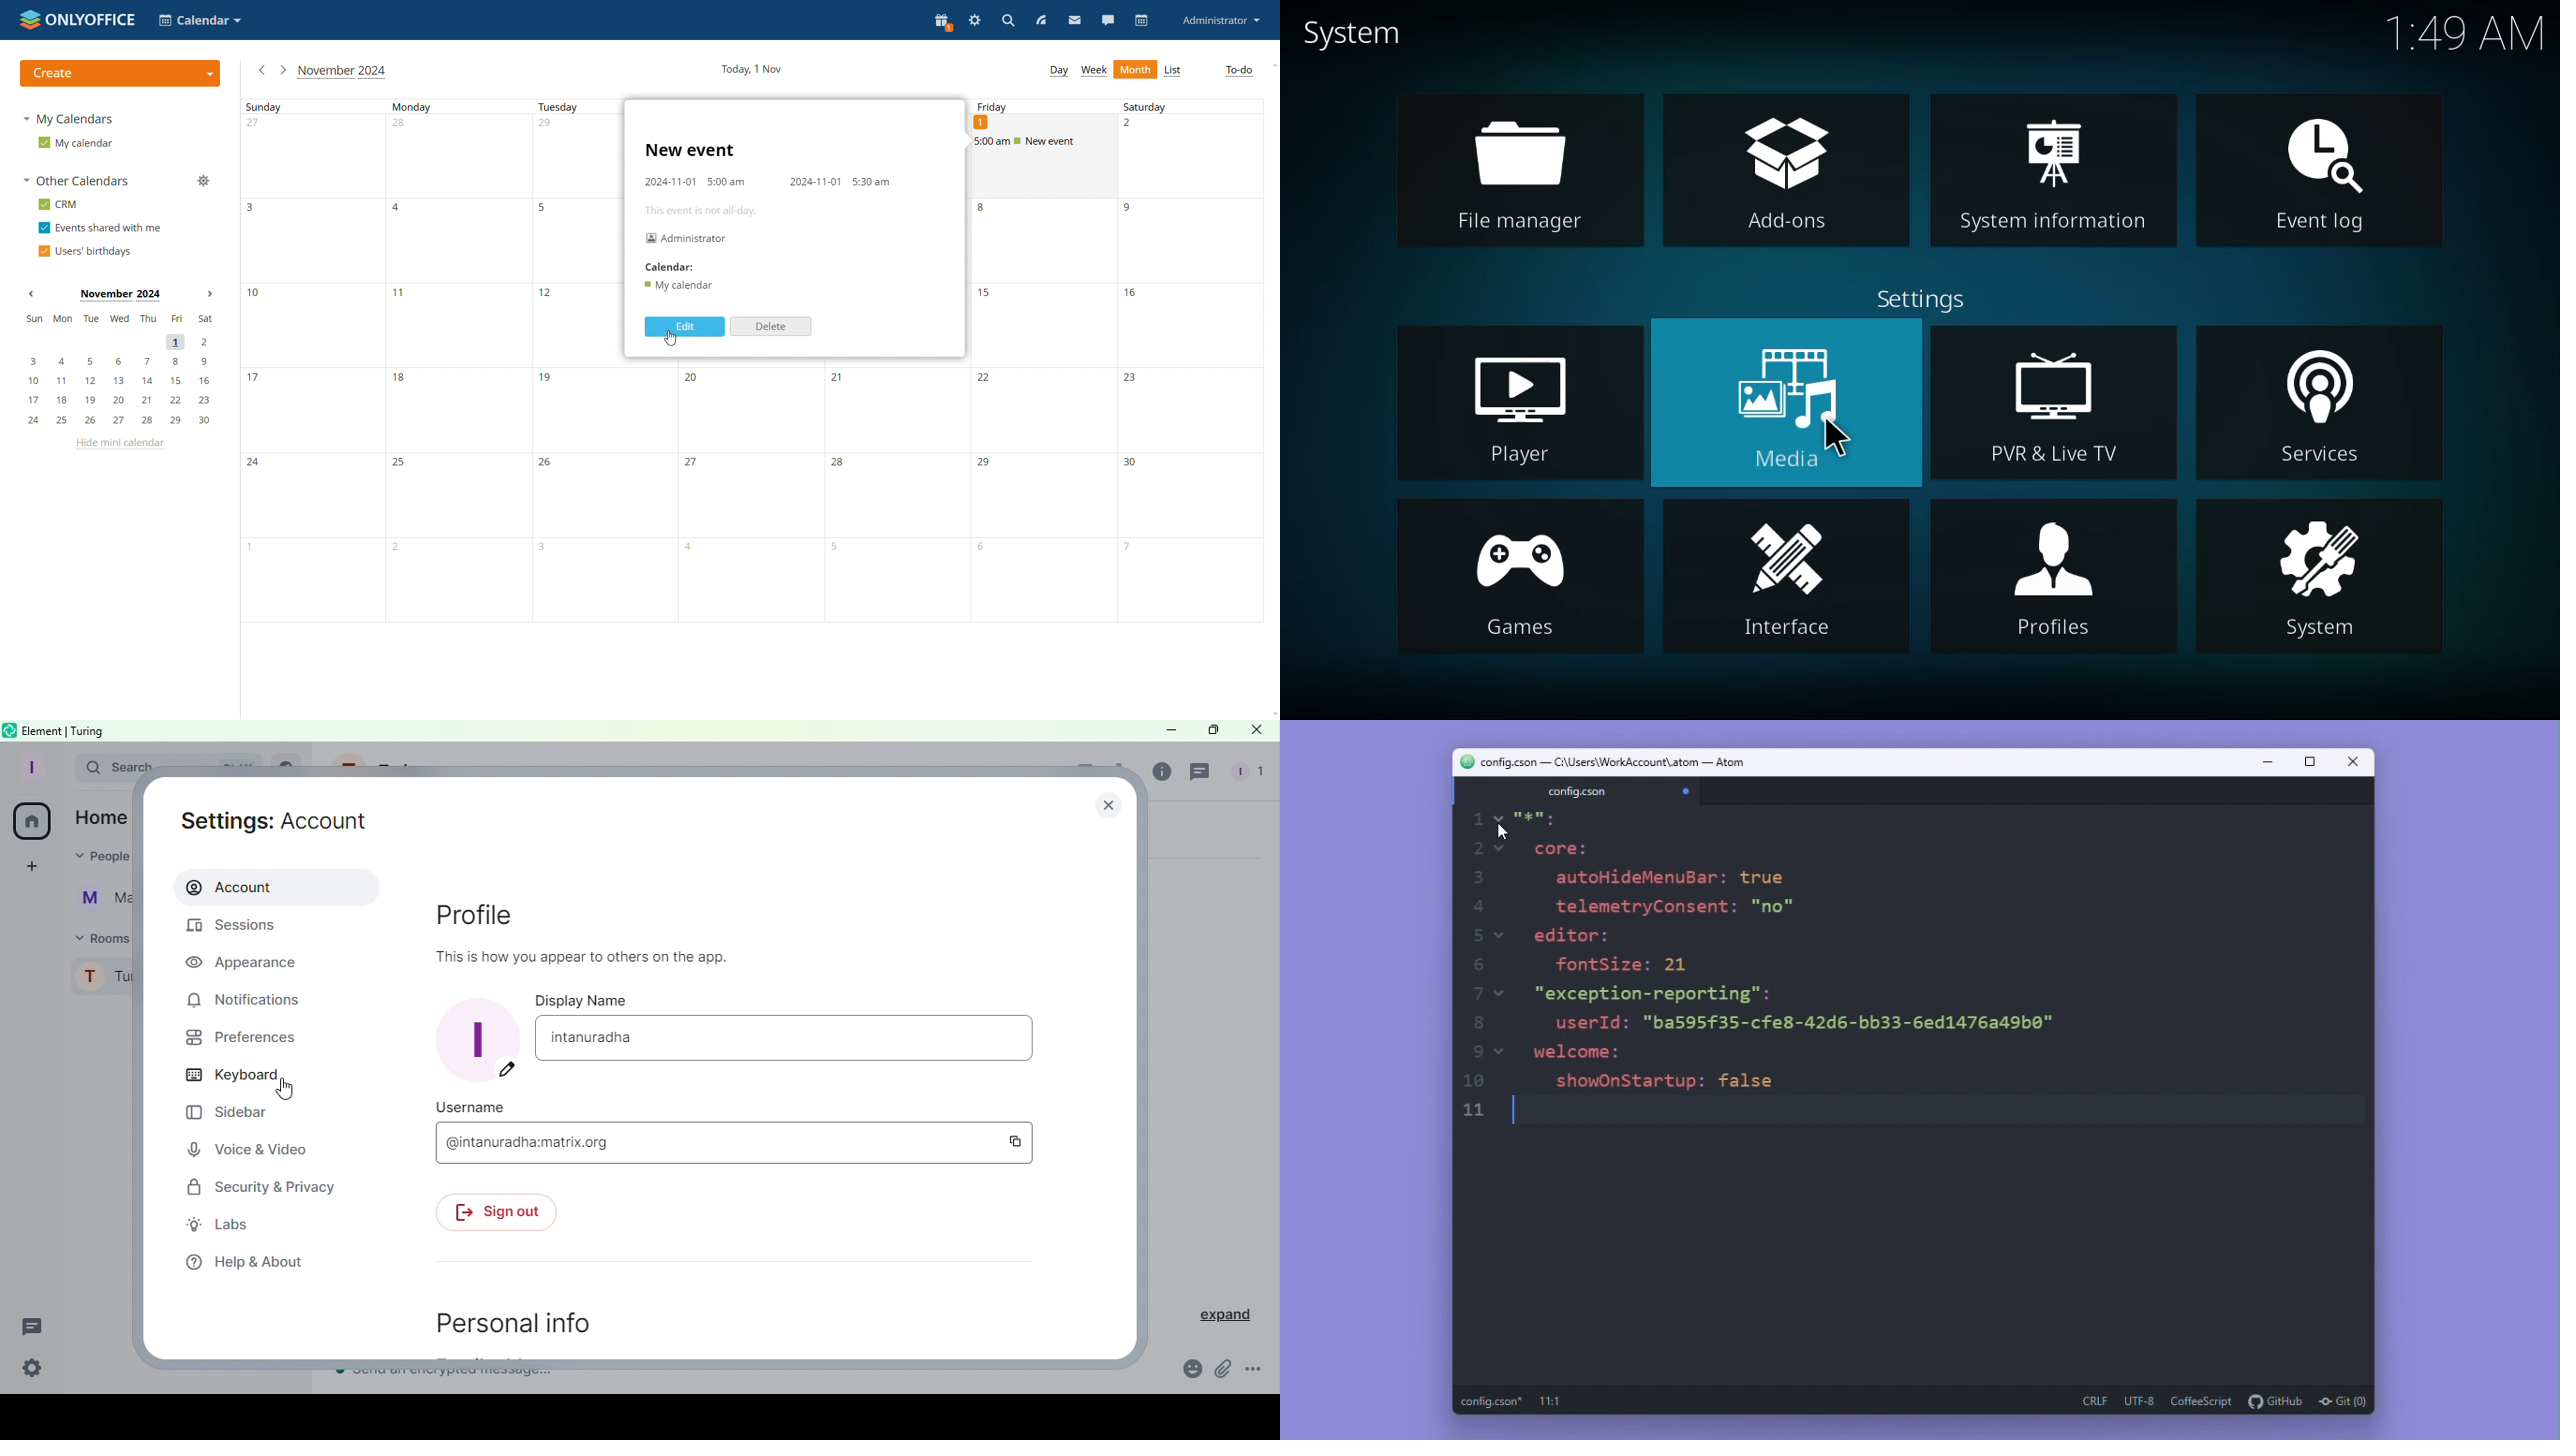 This screenshot has height=1456, width=2576. What do you see at coordinates (2320, 583) in the screenshot?
I see `system` at bounding box center [2320, 583].